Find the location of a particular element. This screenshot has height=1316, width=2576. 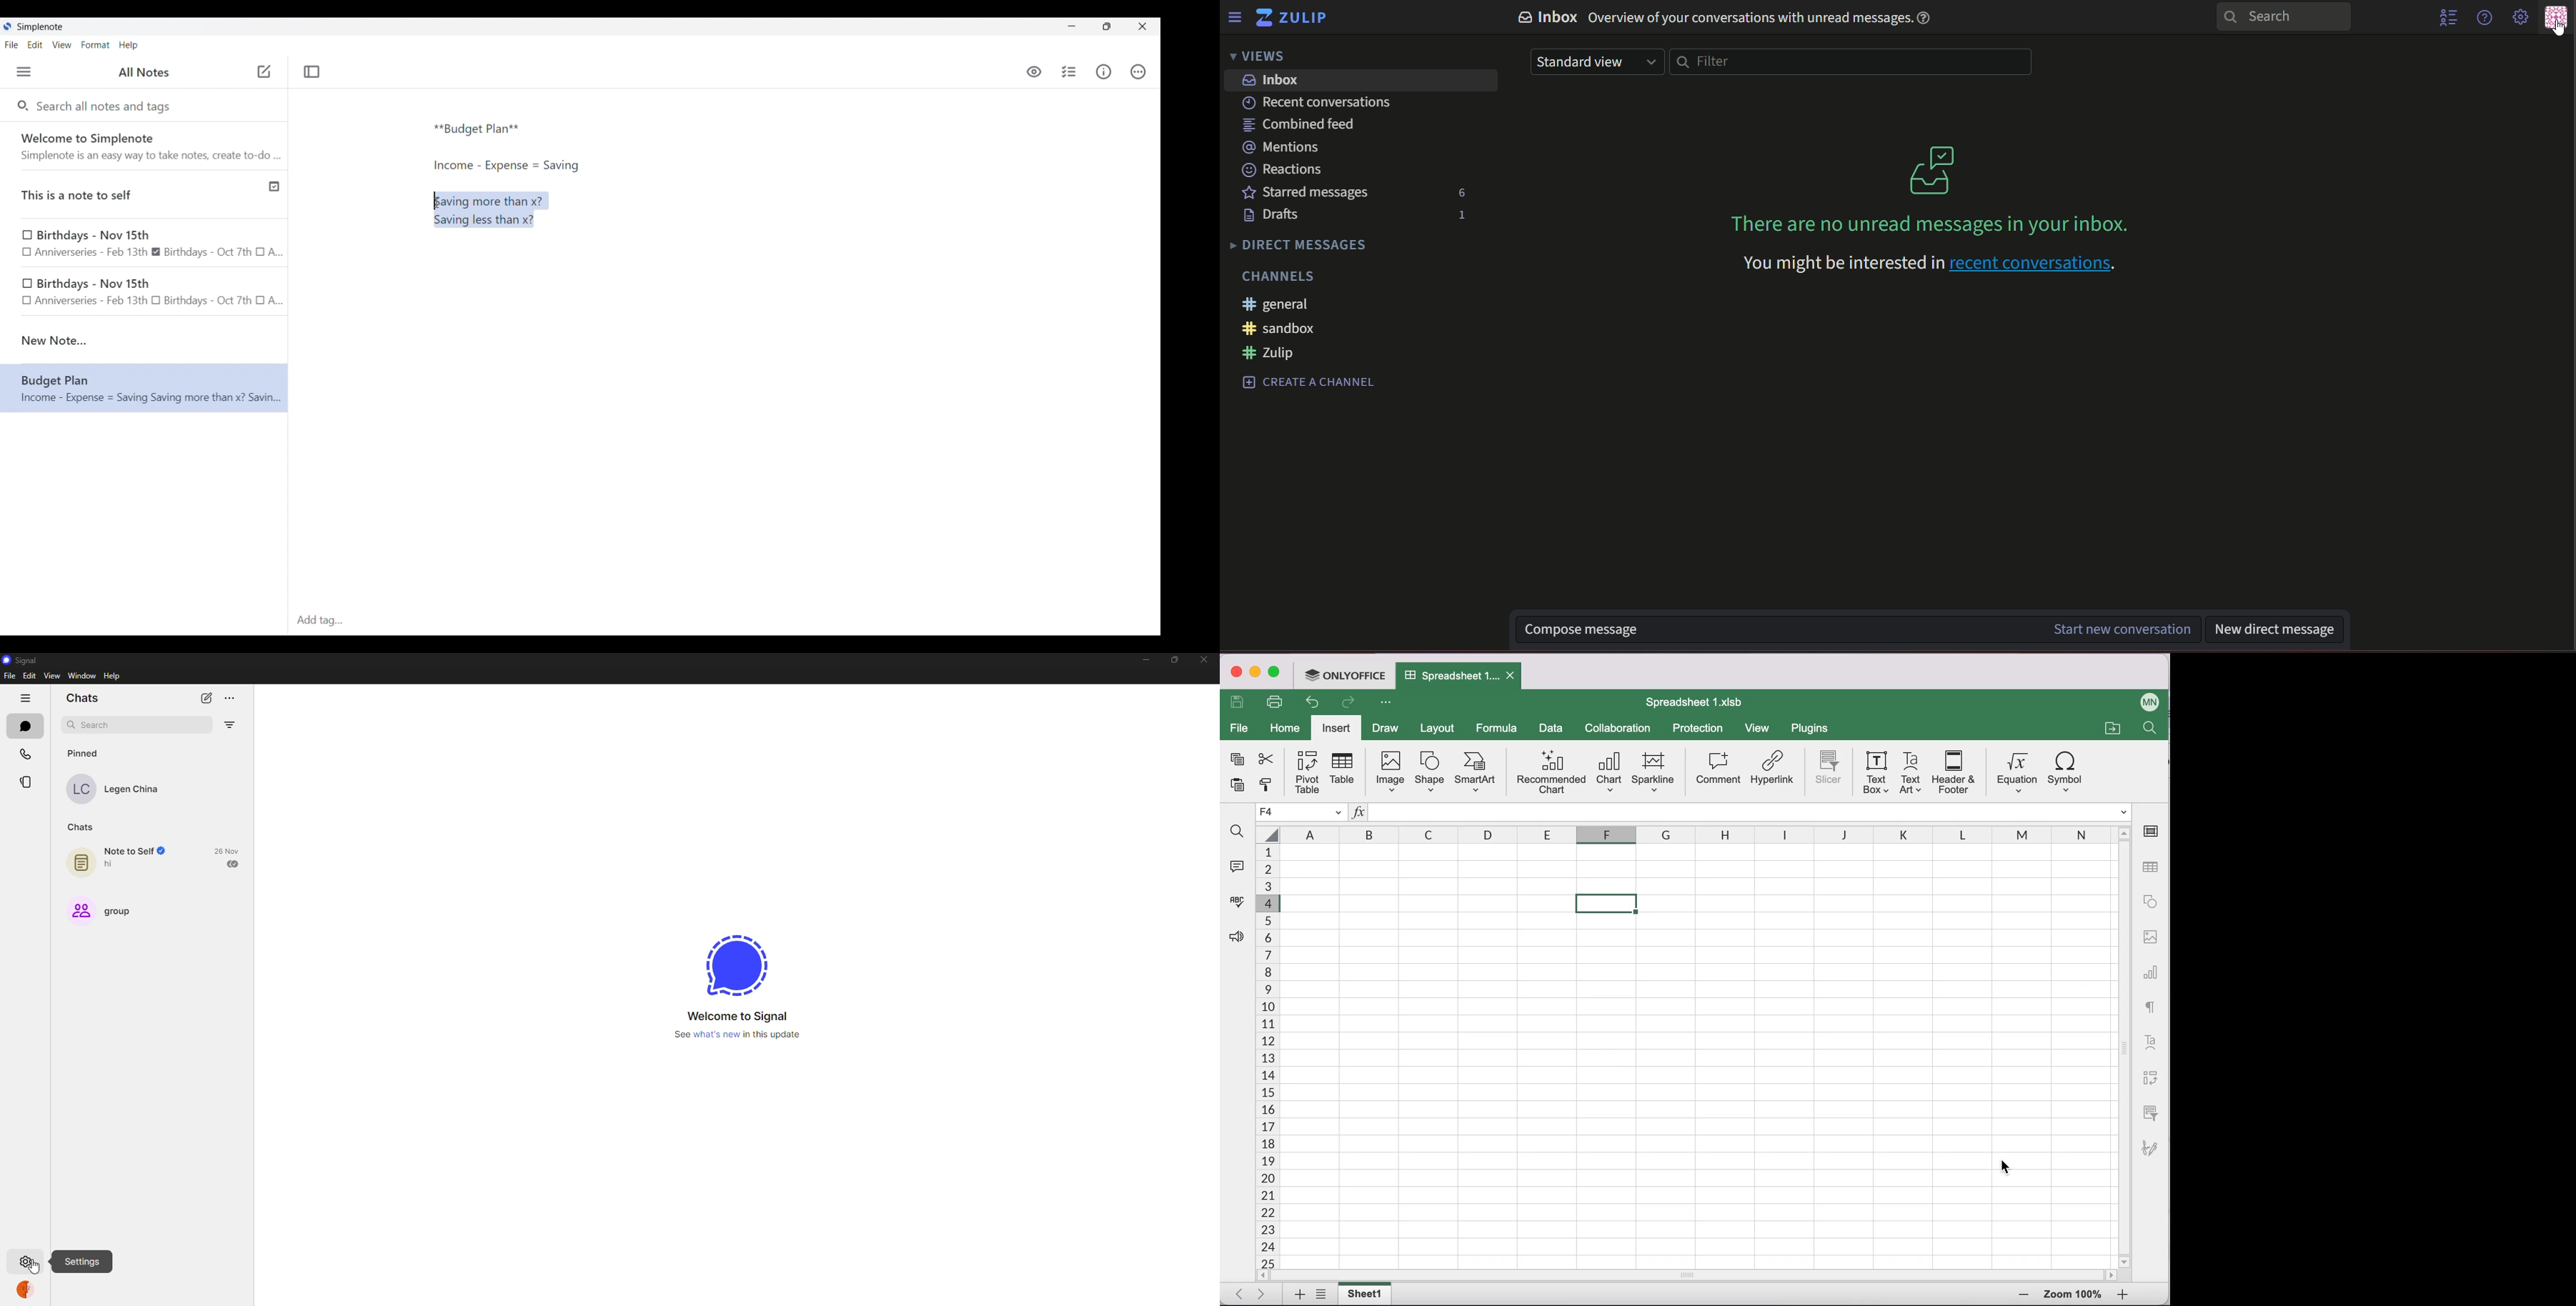

text is located at coordinates (1313, 383).